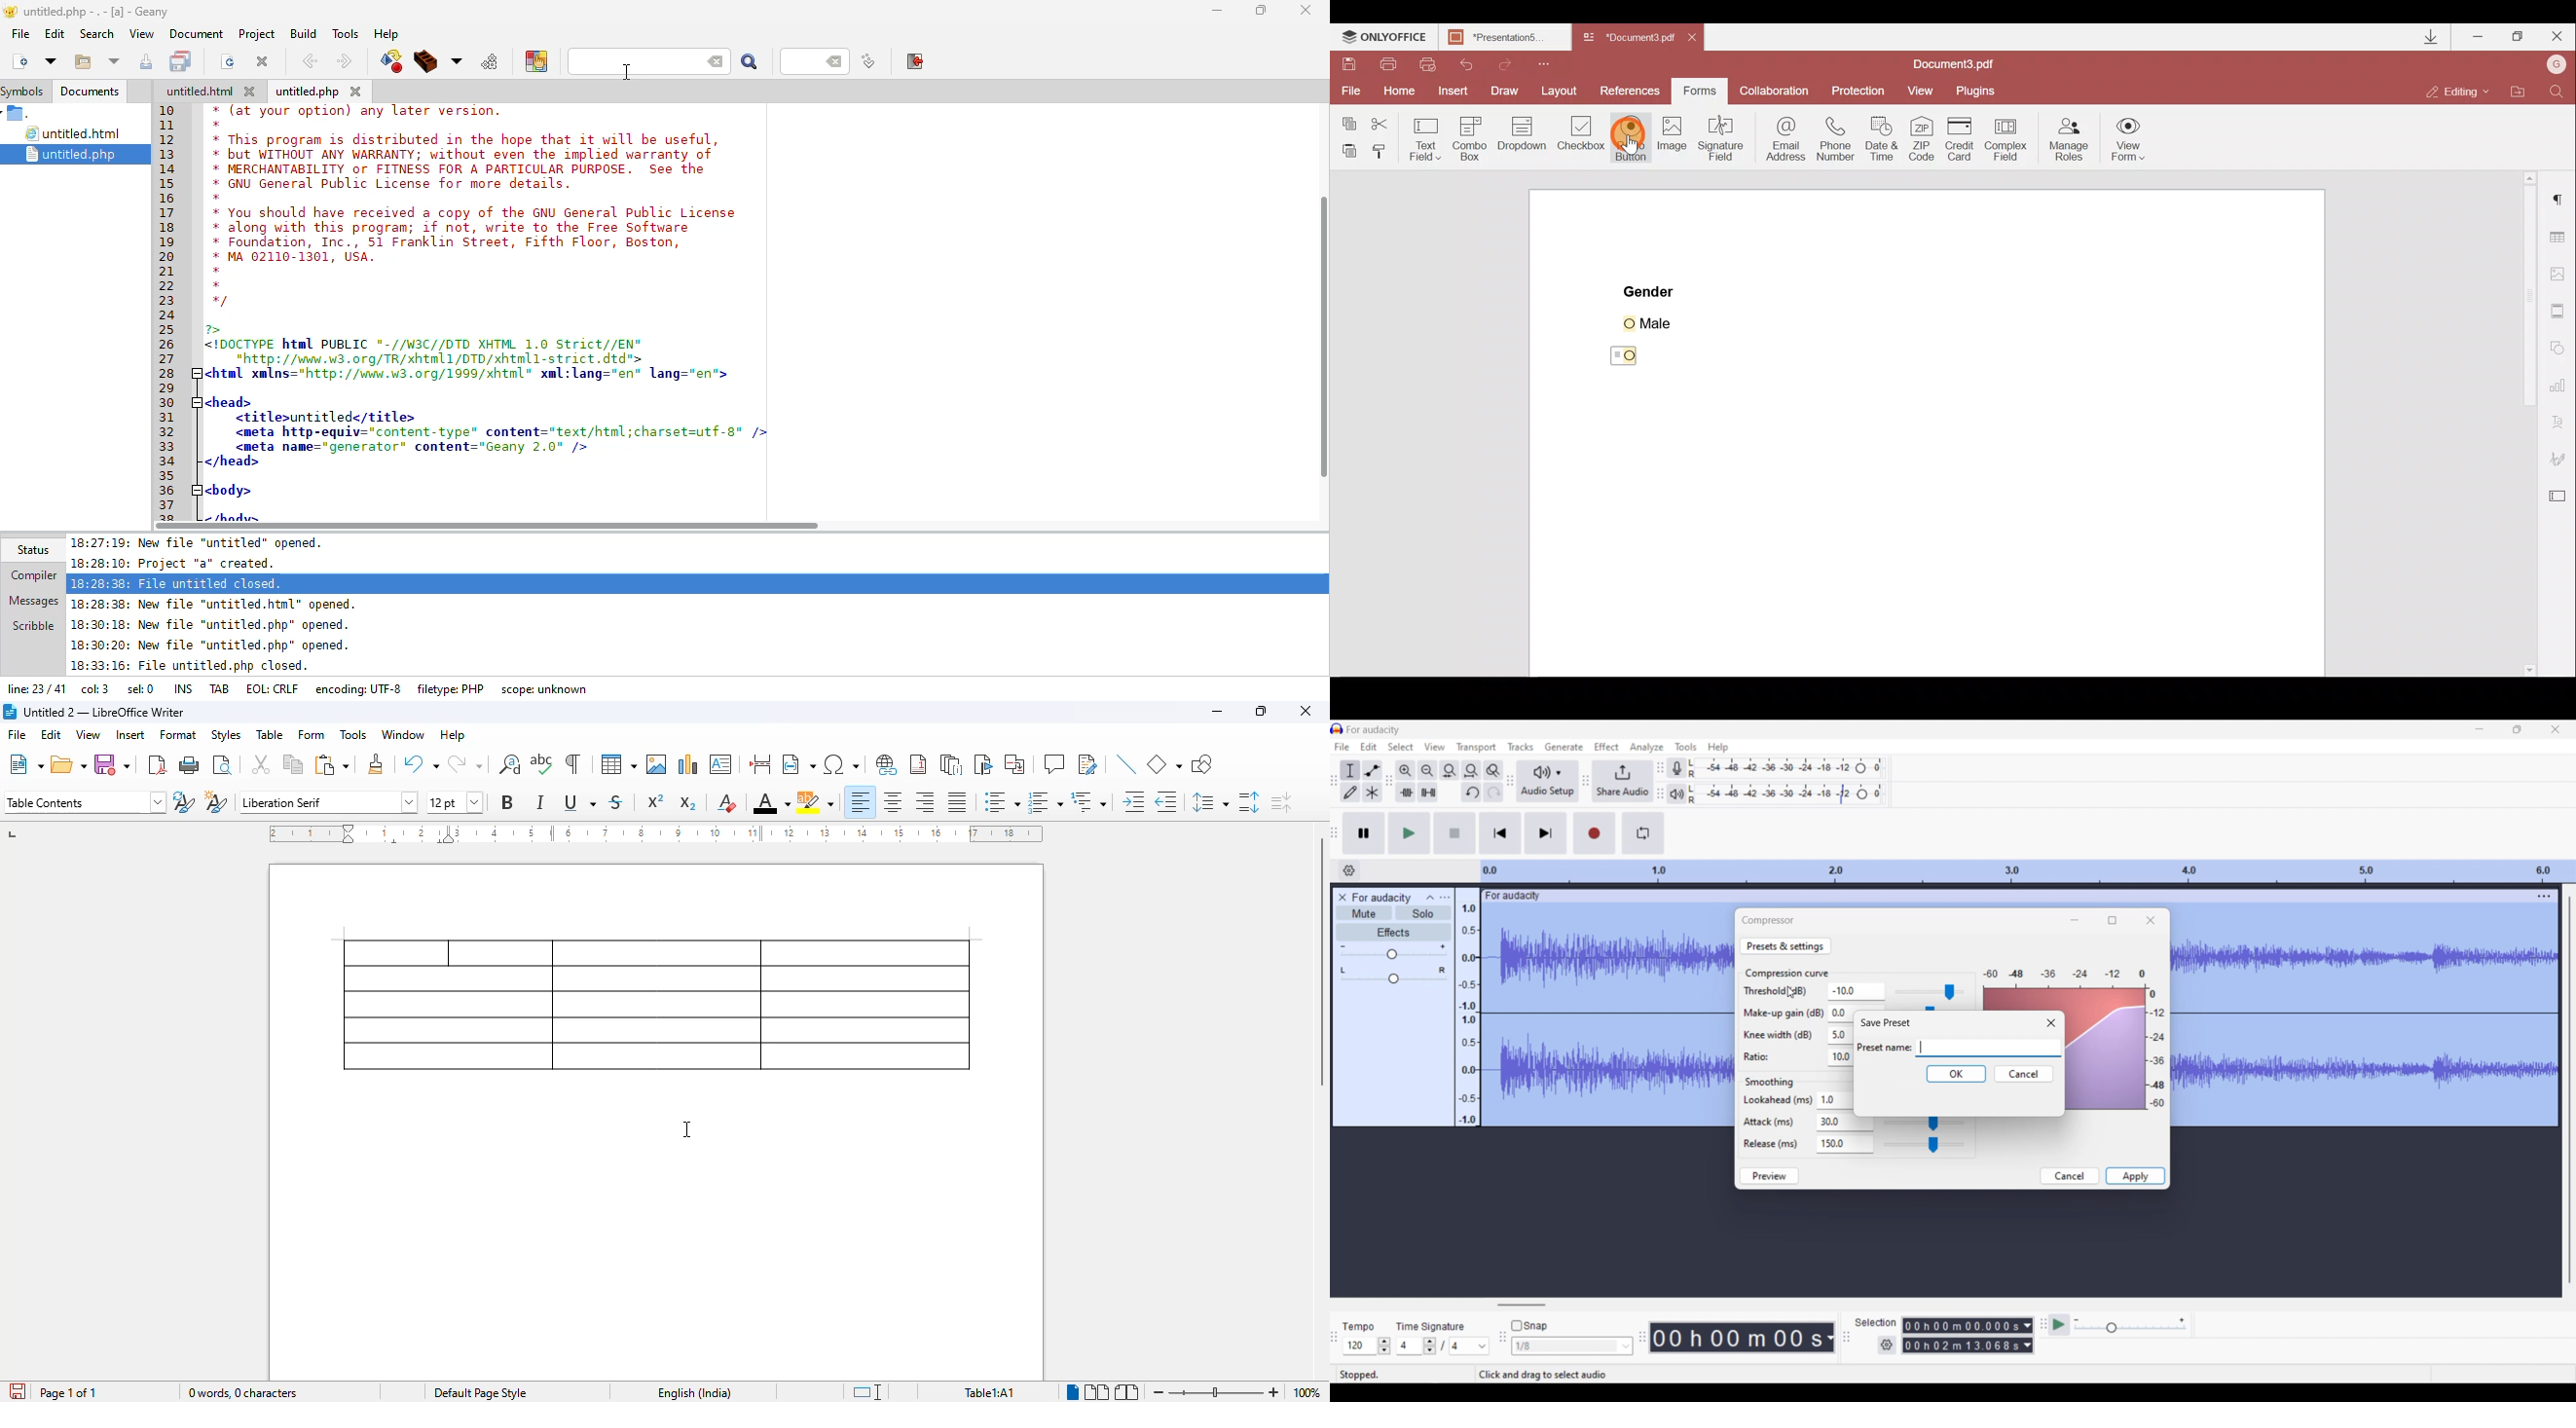  I want to click on Undo, so click(1471, 792).